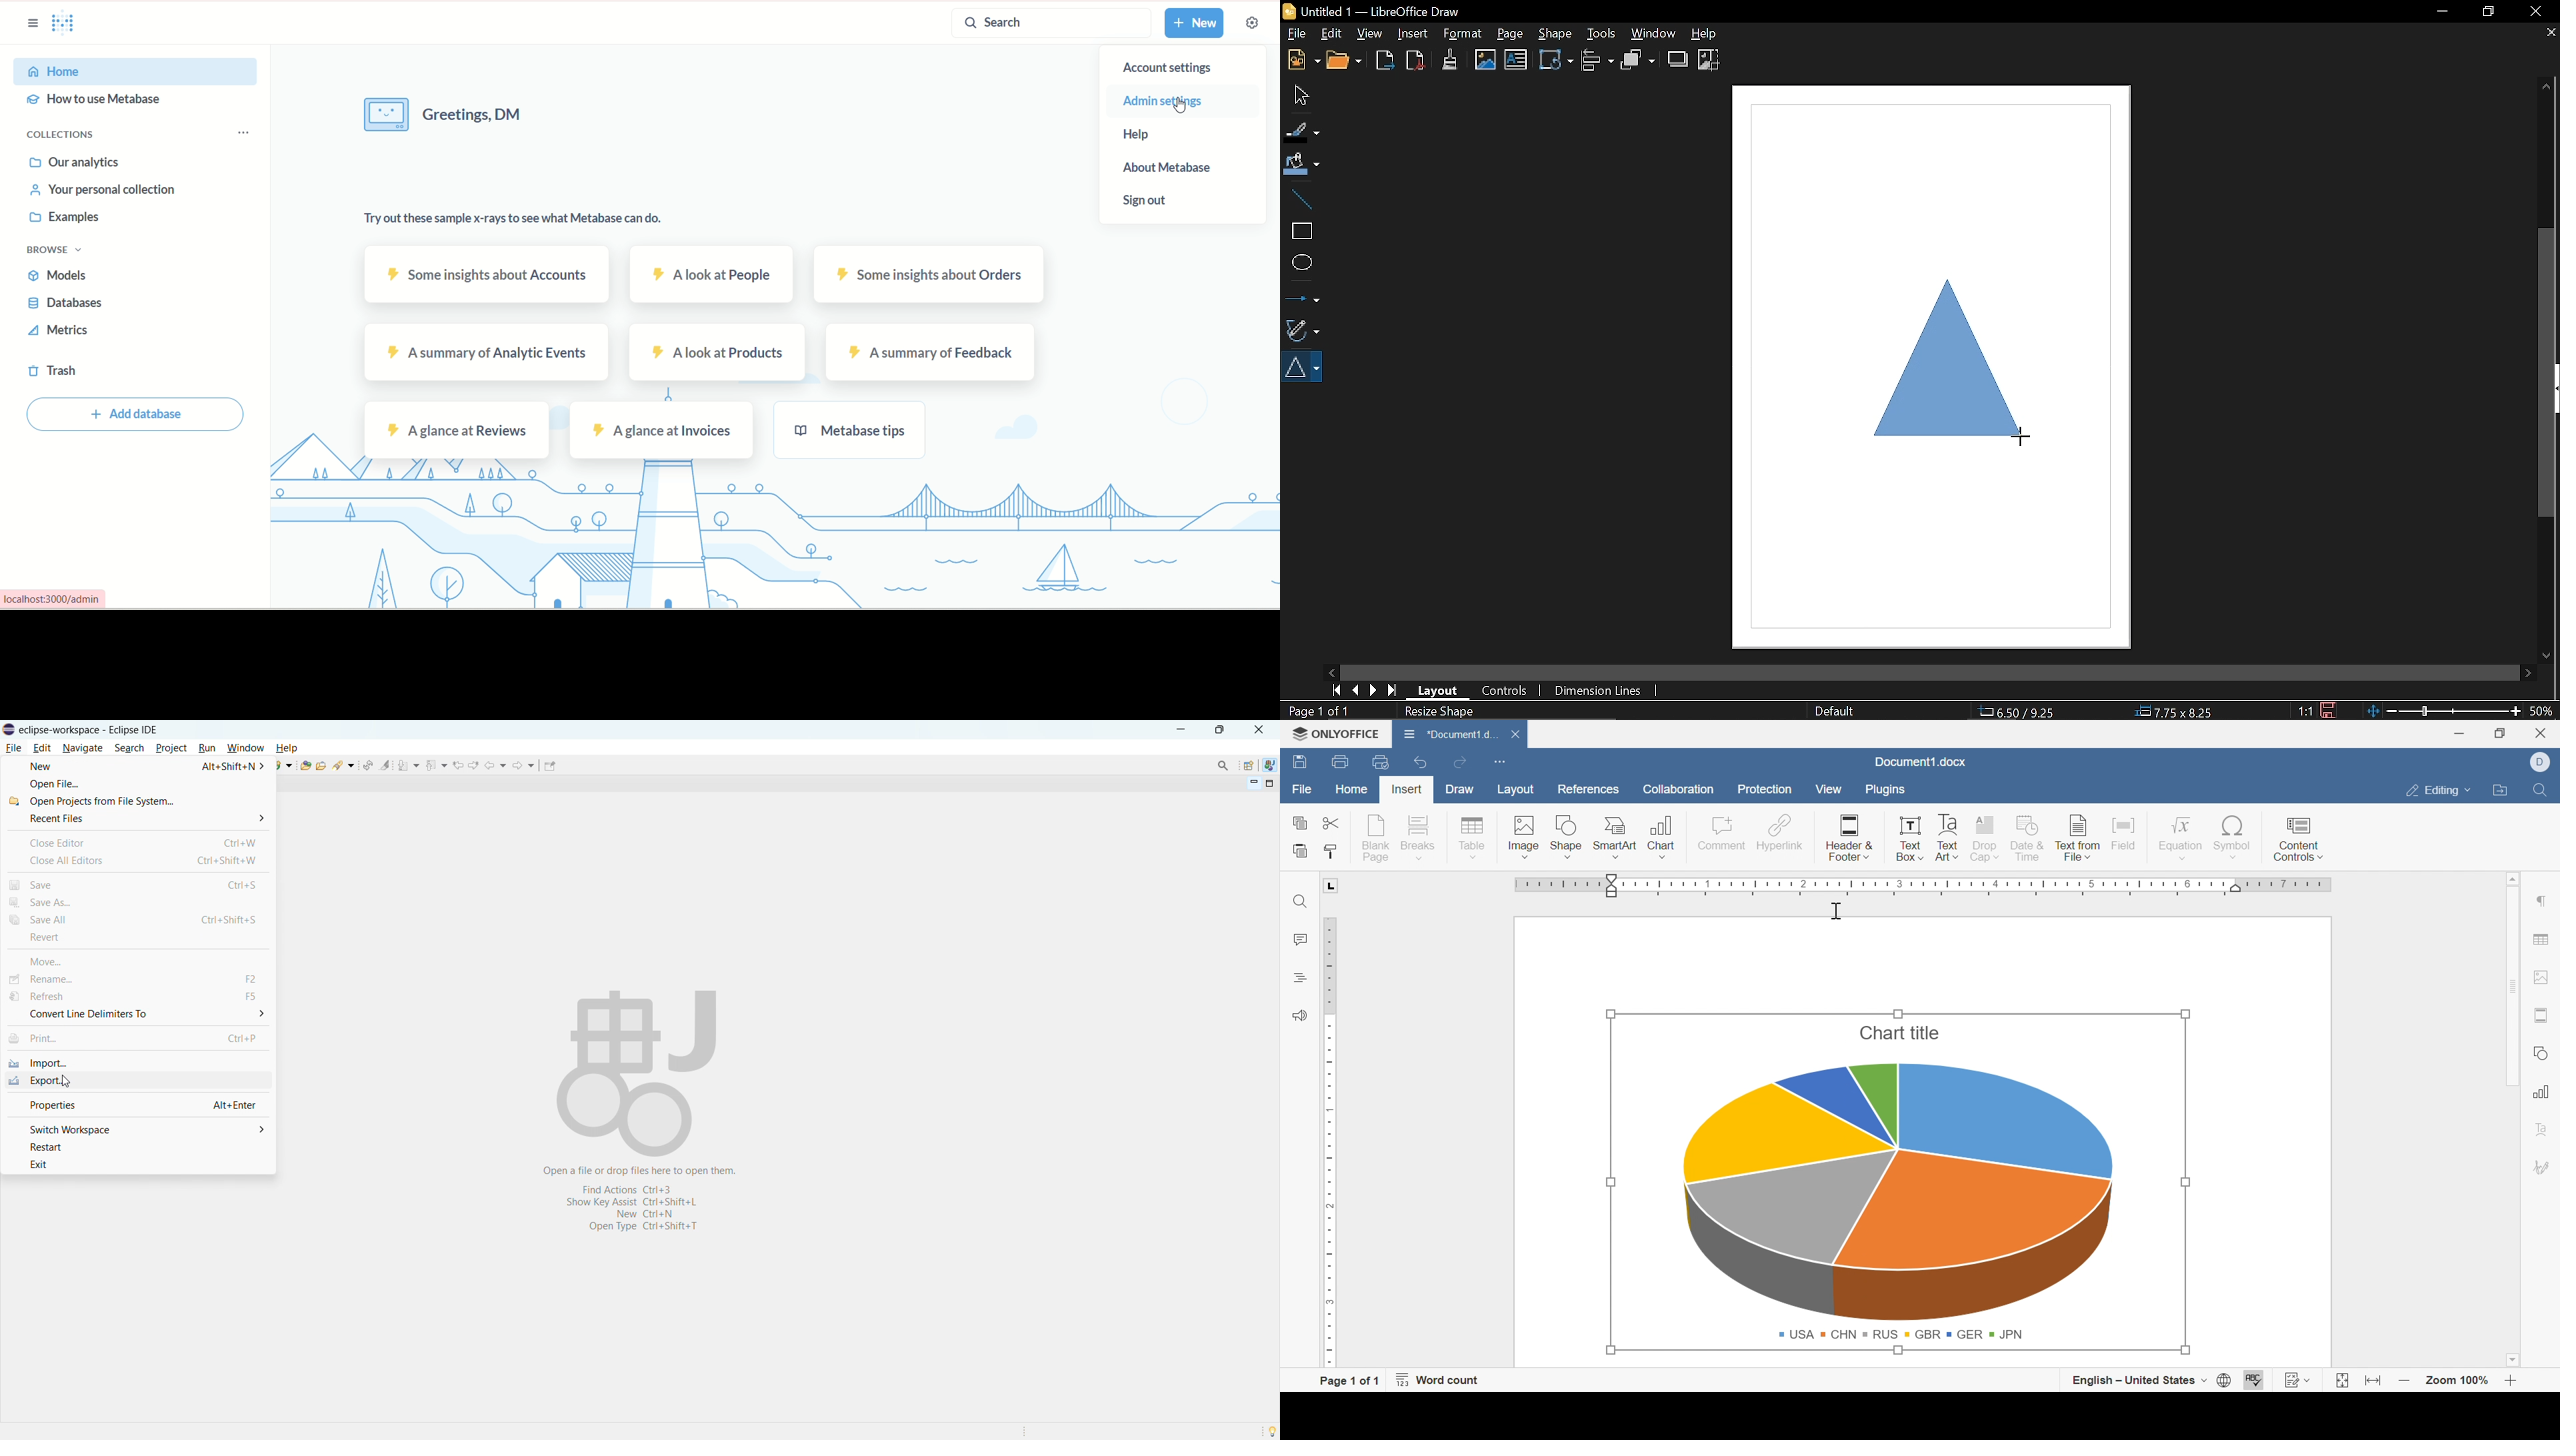 The width and height of the screenshot is (2576, 1456). Describe the element at coordinates (1351, 791) in the screenshot. I see `Home` at that location.